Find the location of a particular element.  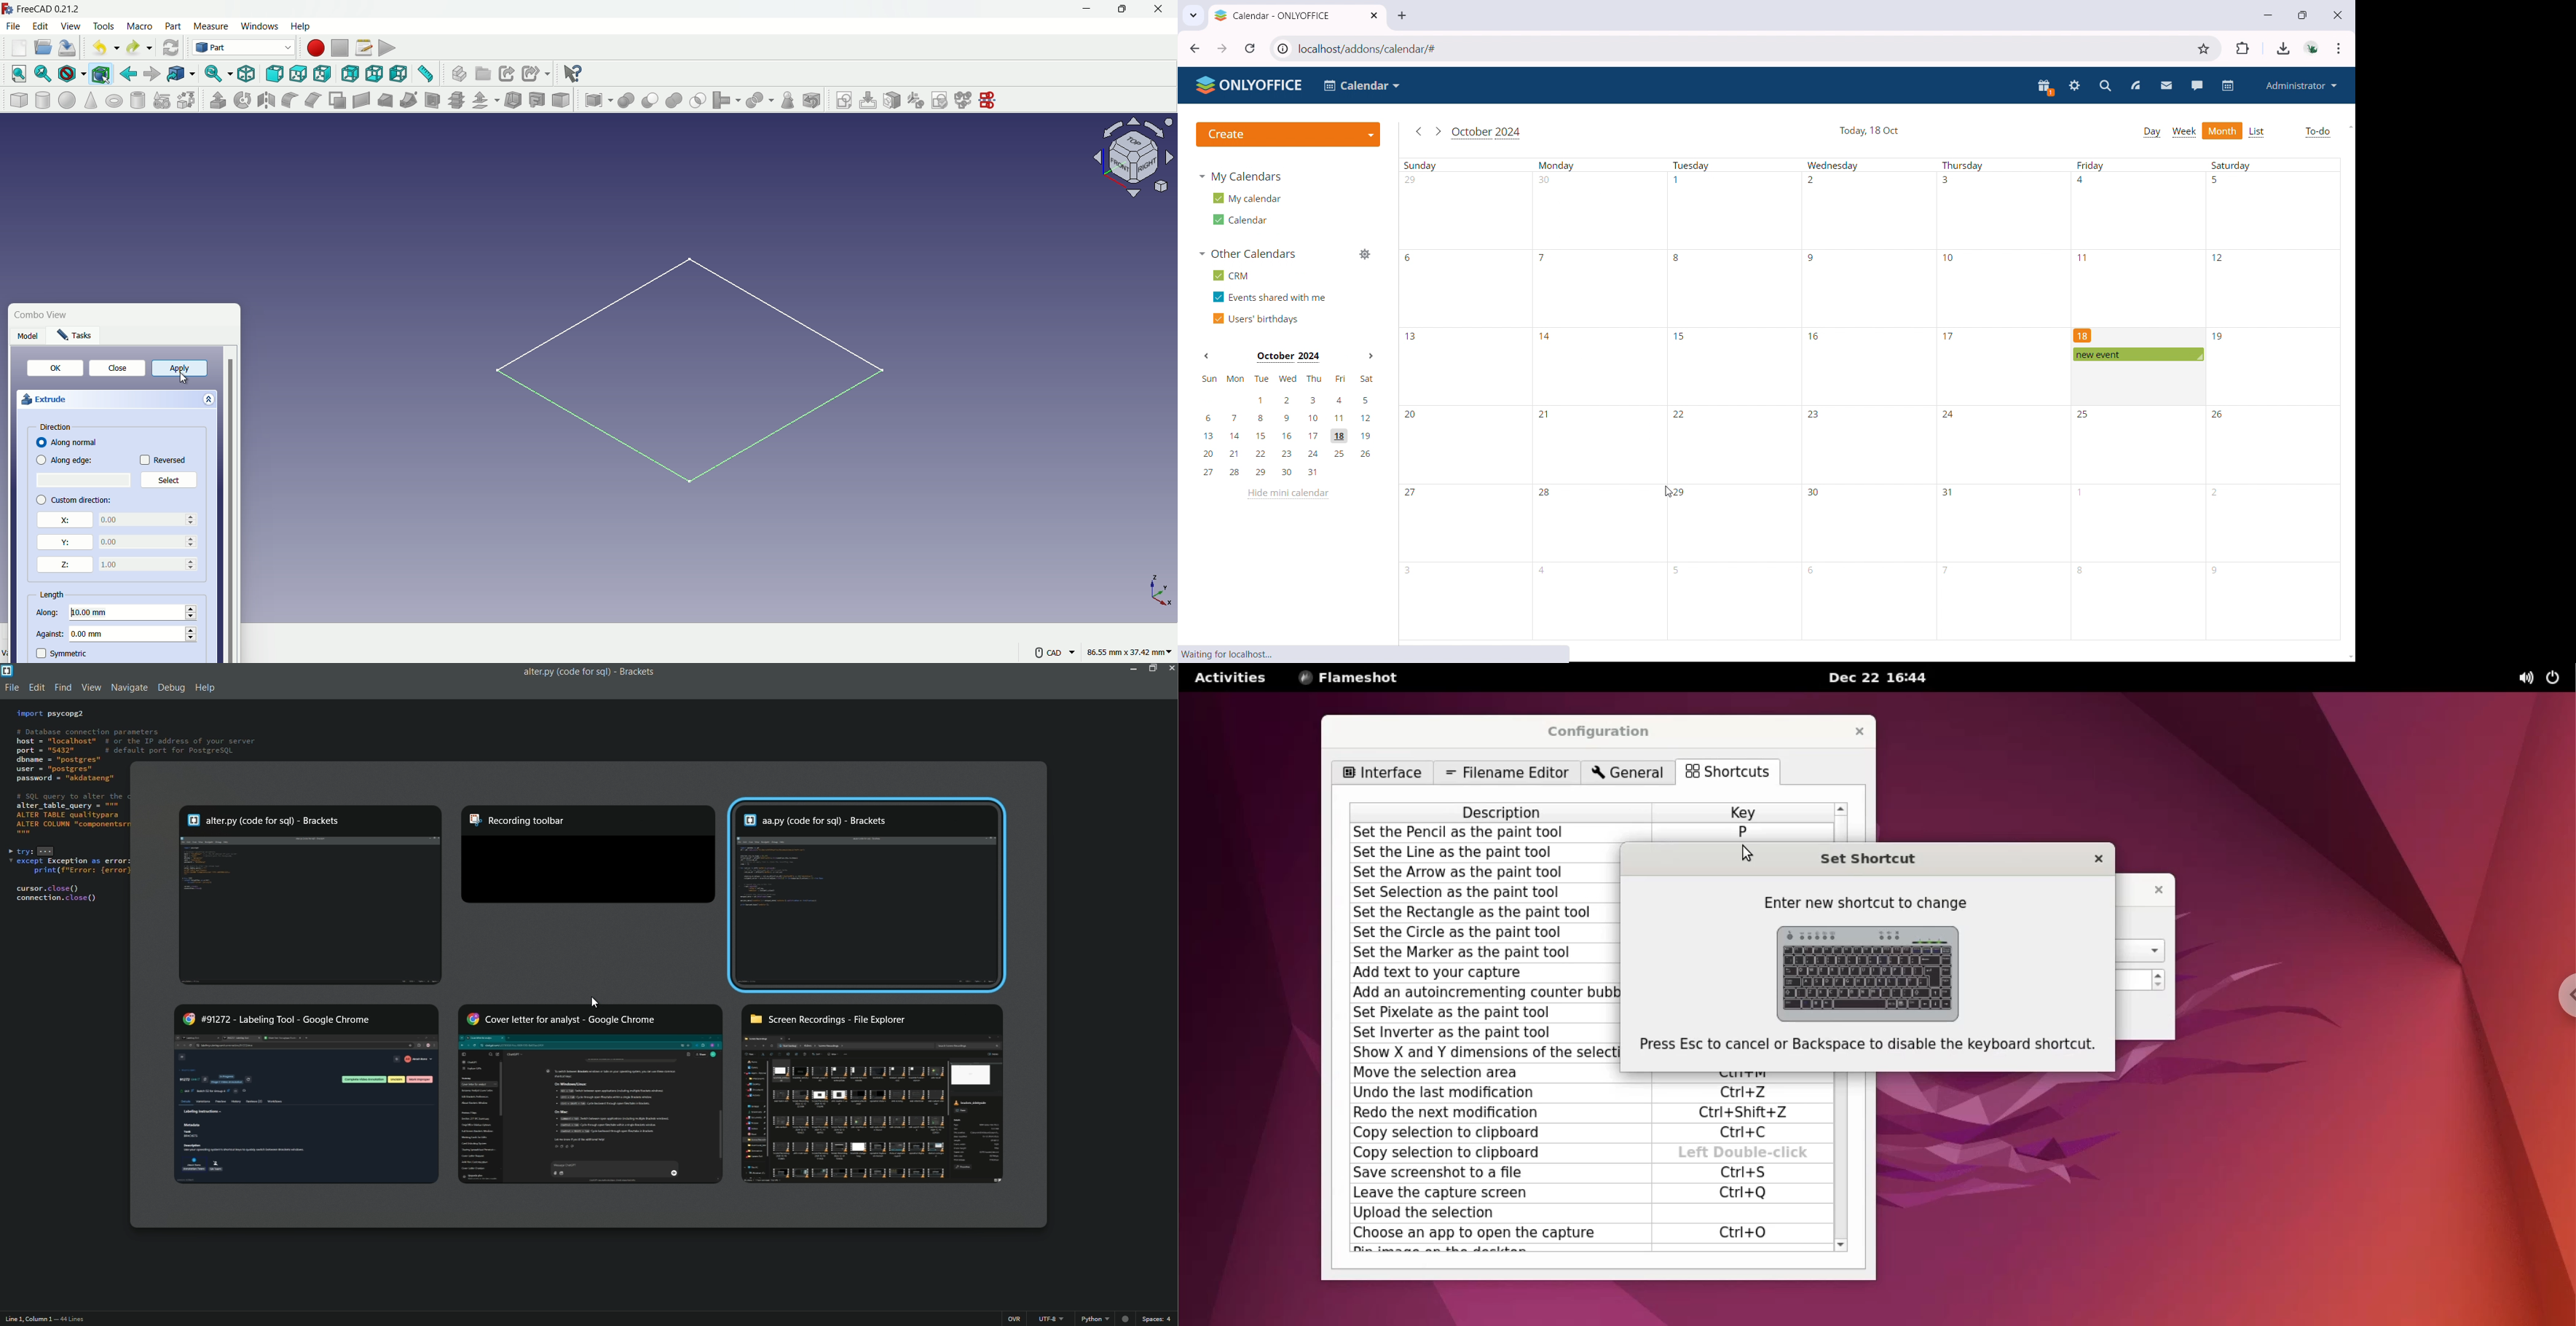

FreeCAD 0.21.2 is located at coordinates (51, 9).